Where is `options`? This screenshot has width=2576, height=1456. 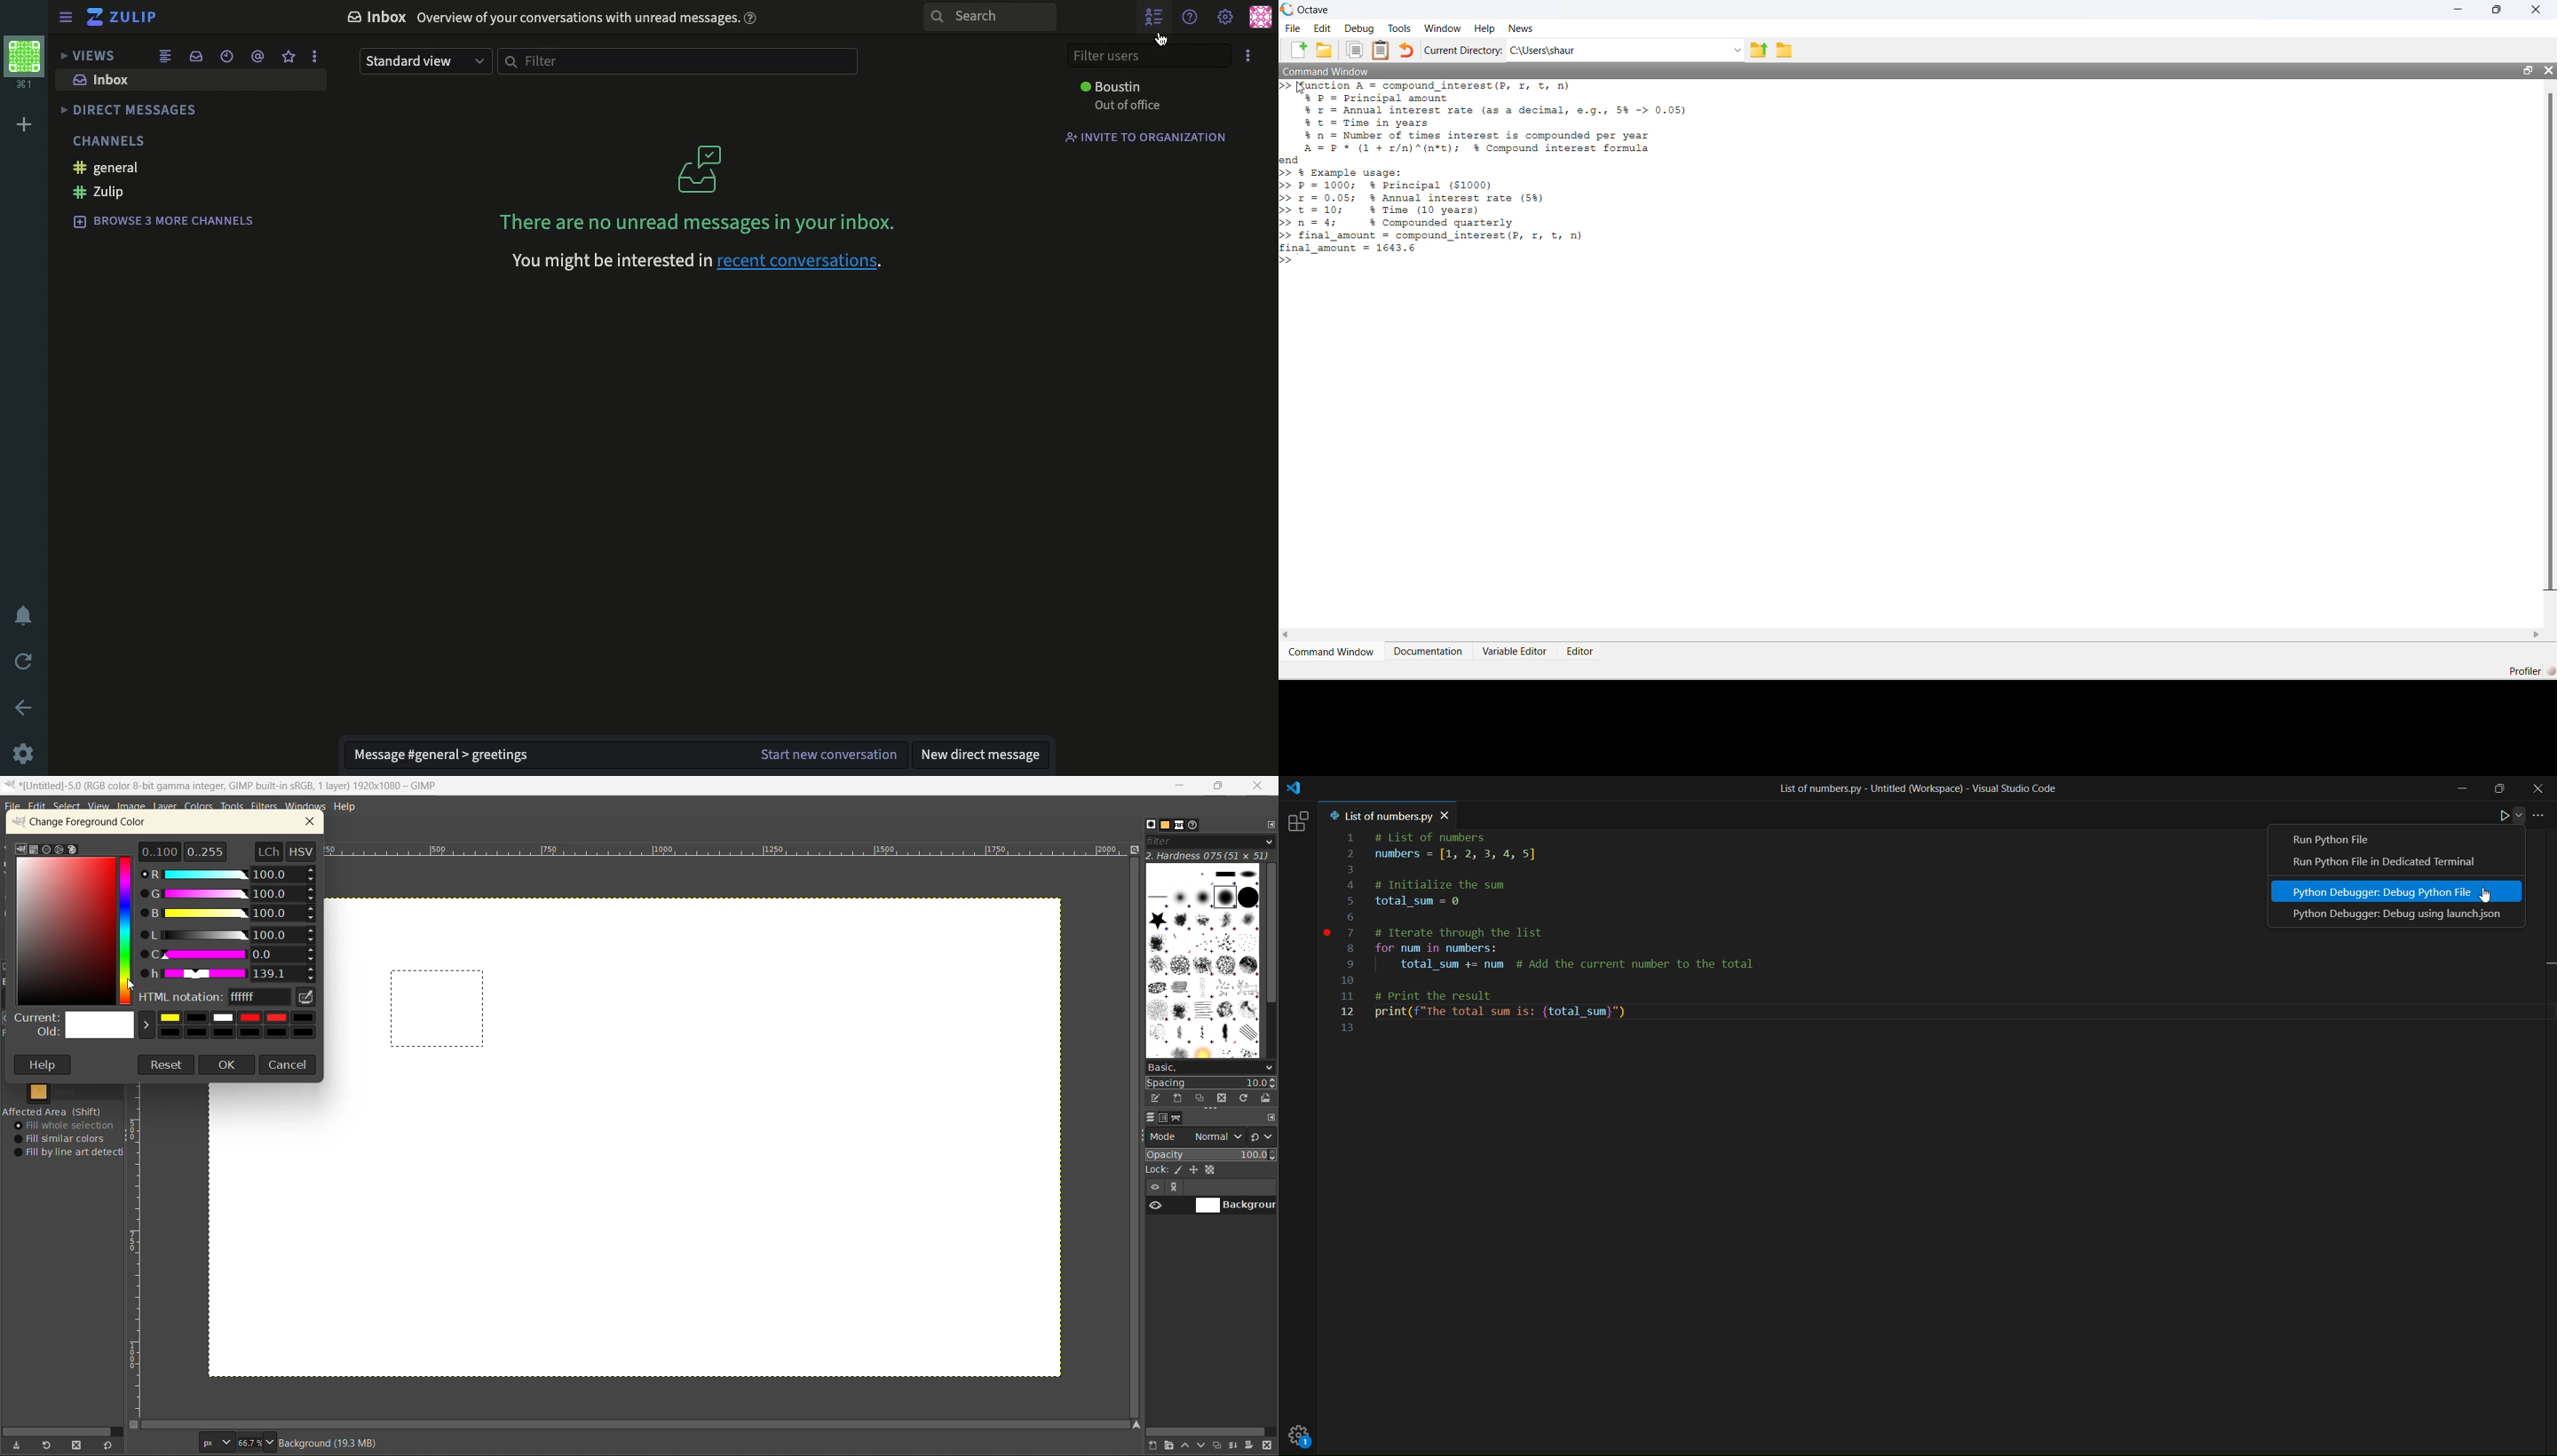 options is located at coordinates (1250, 55).